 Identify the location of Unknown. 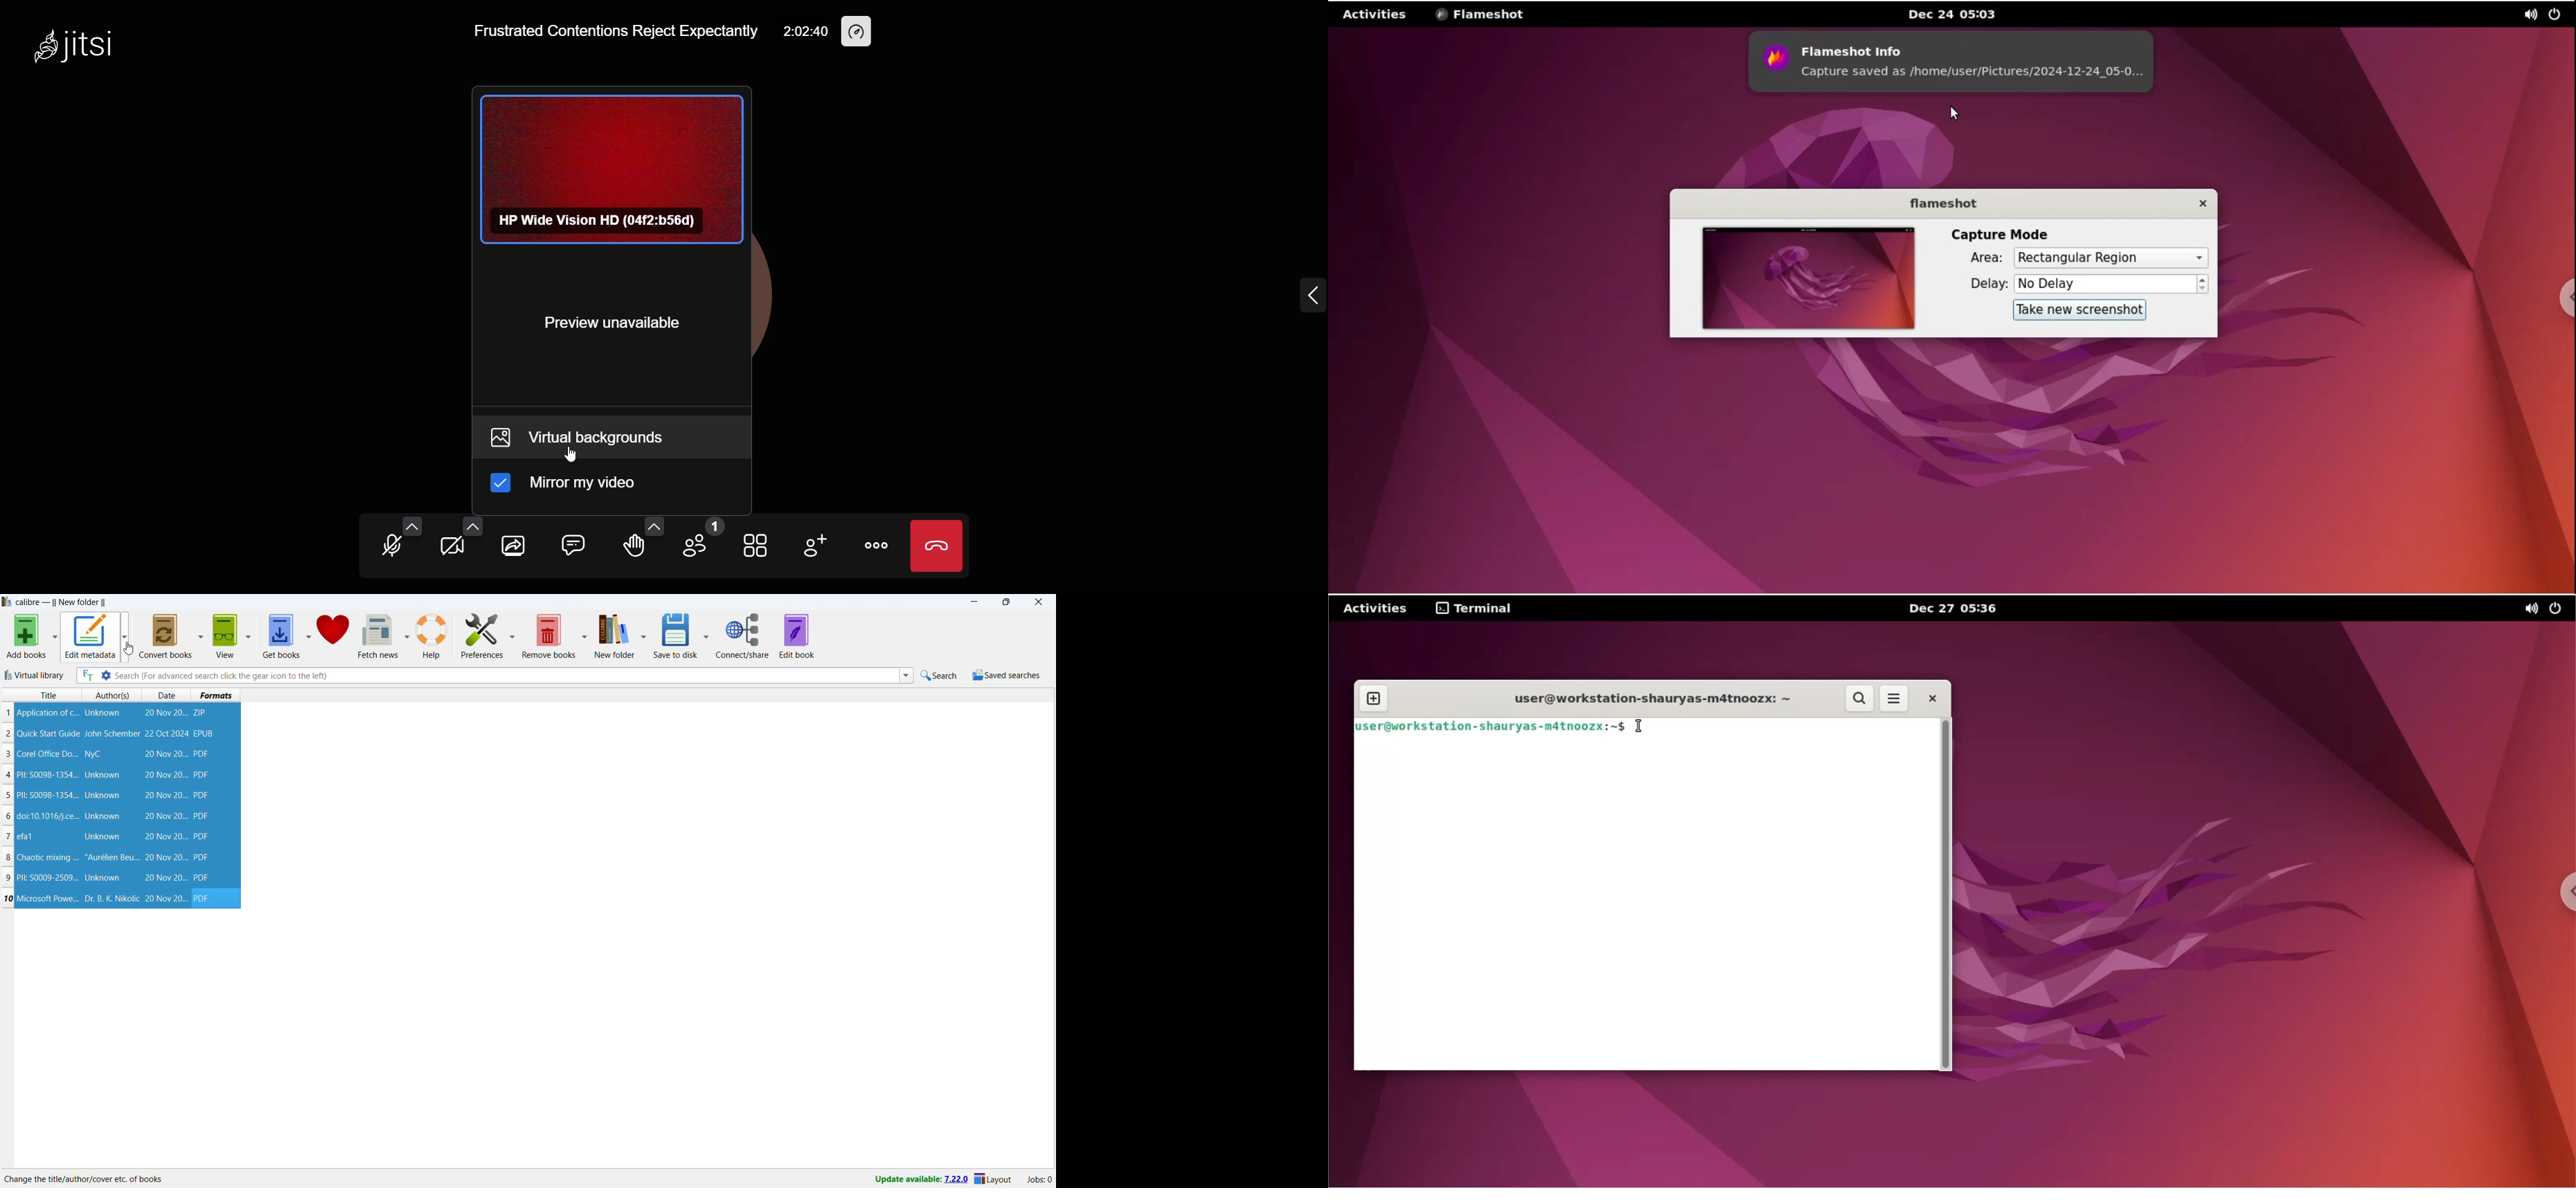
(103, 816).